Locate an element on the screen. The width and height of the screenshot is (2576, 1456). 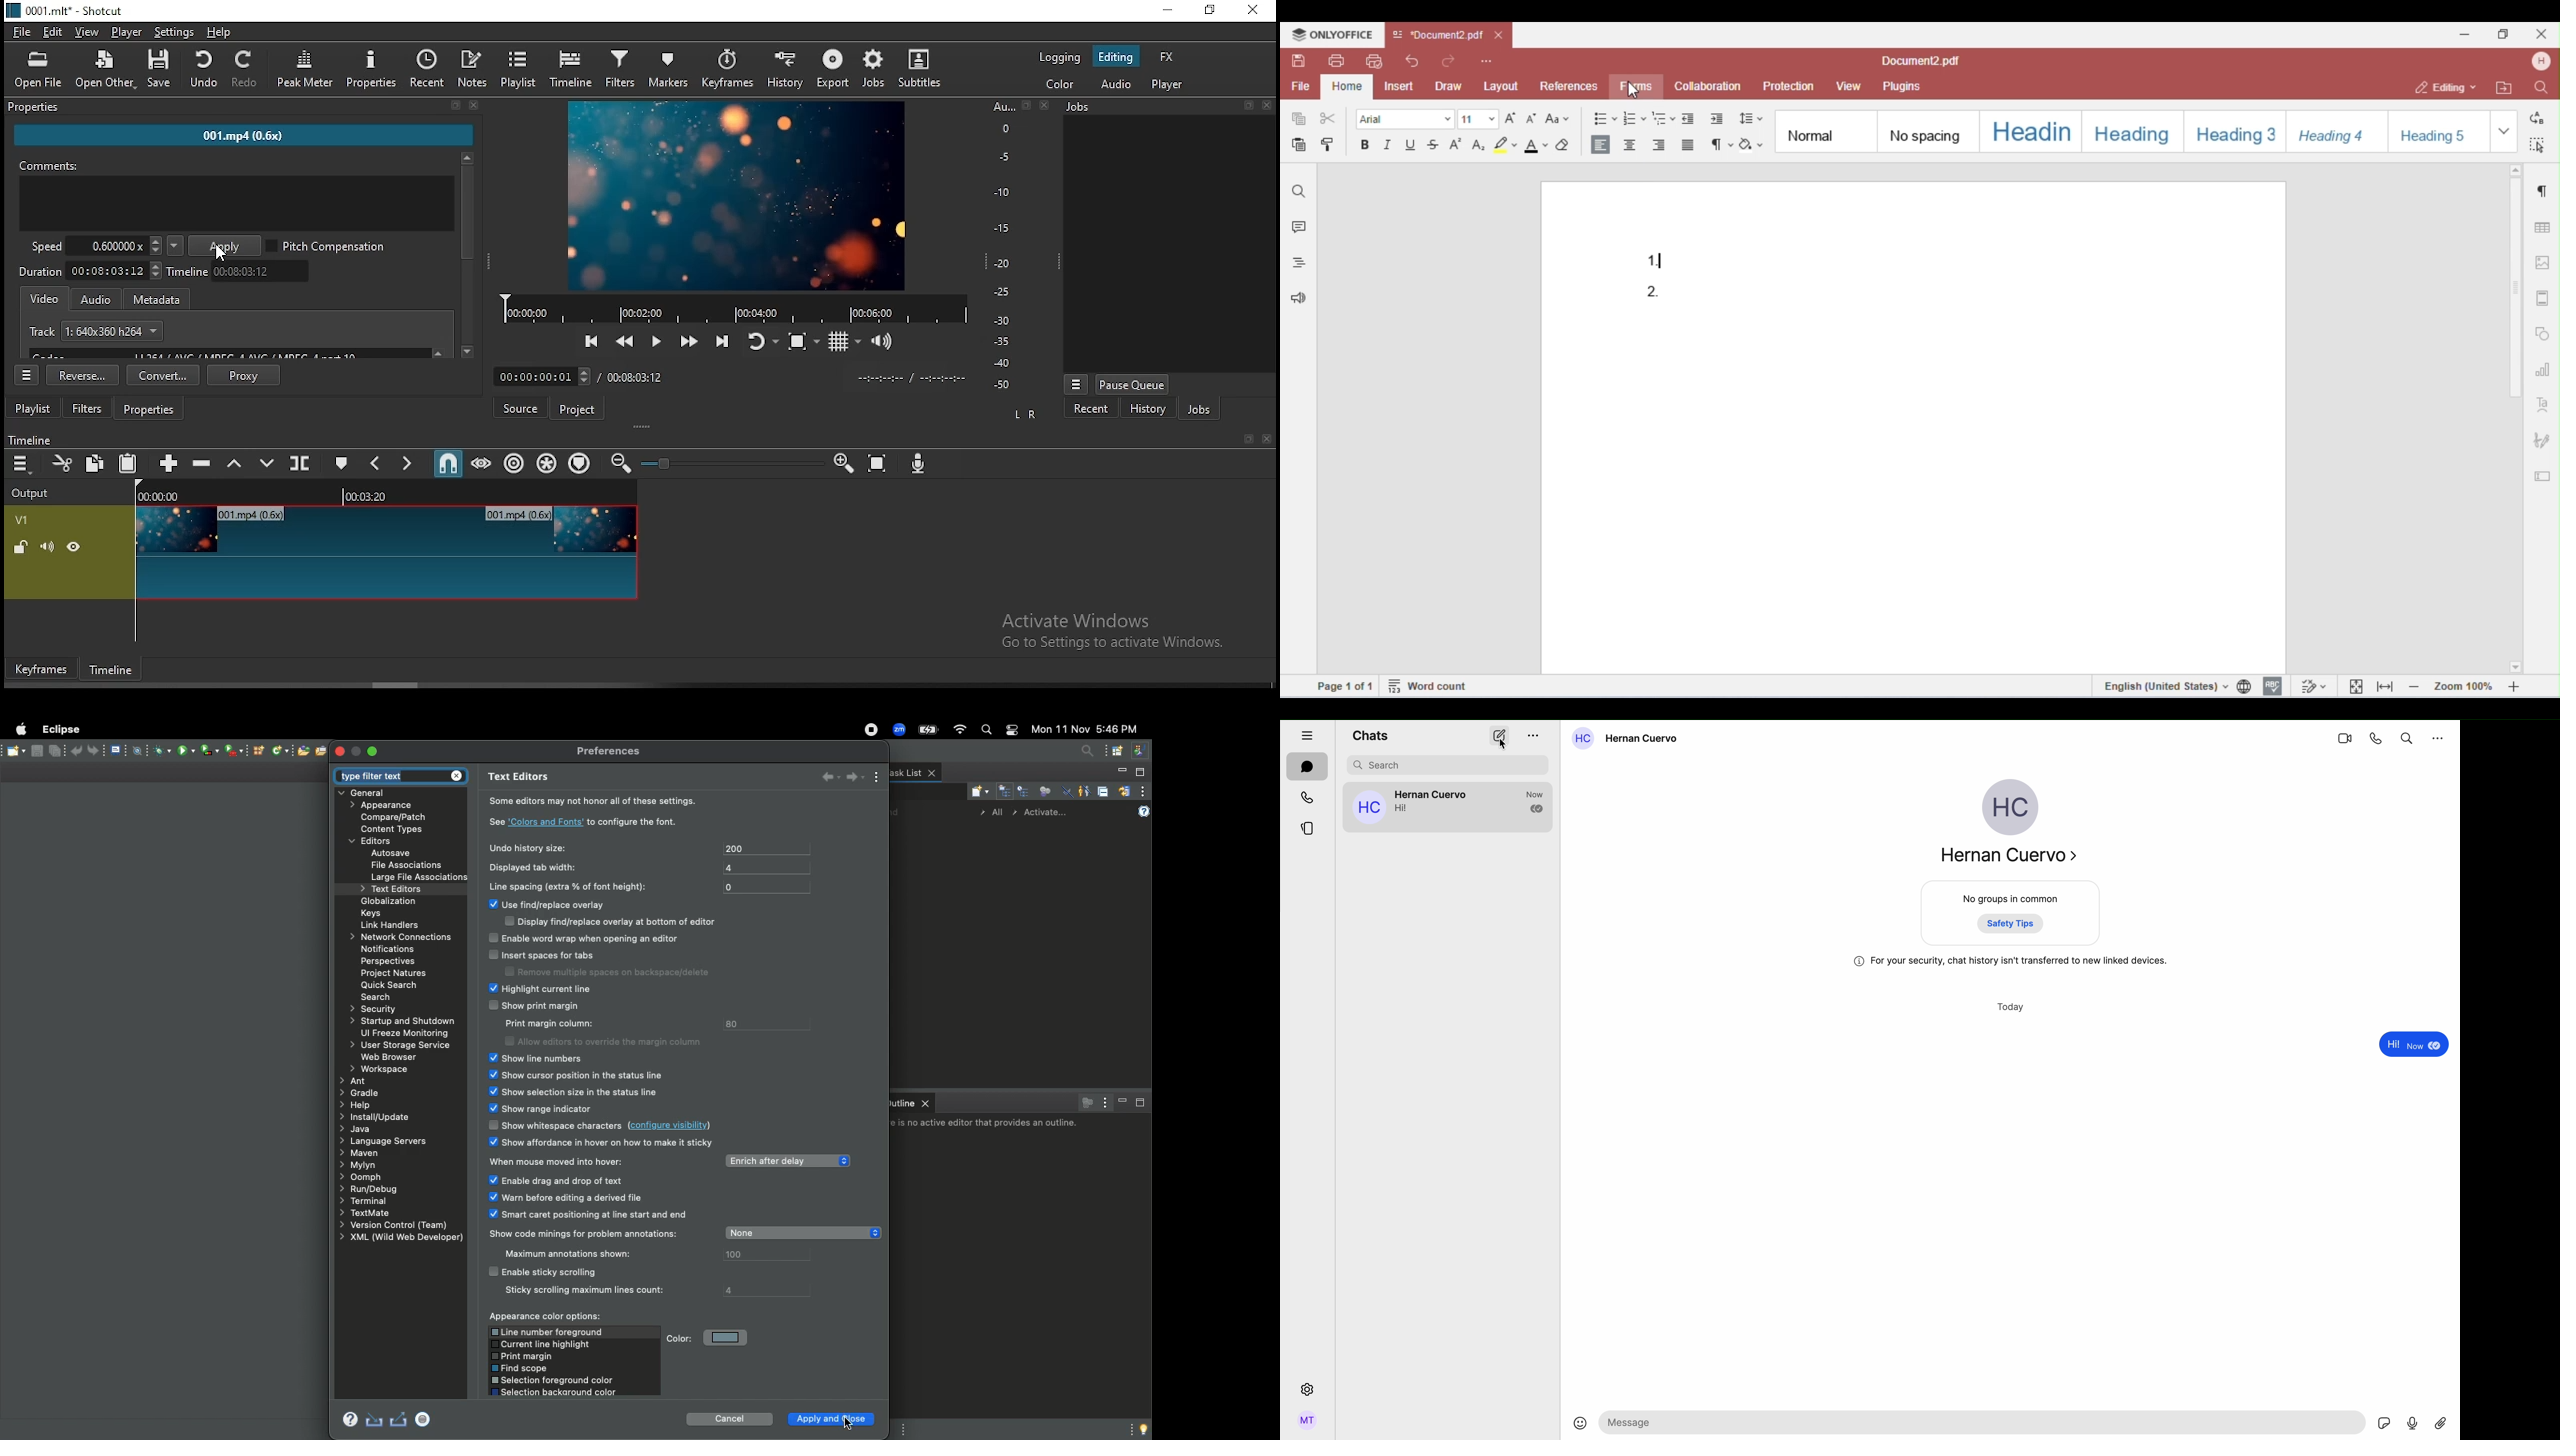
copy is located at coordinates (95, 465).